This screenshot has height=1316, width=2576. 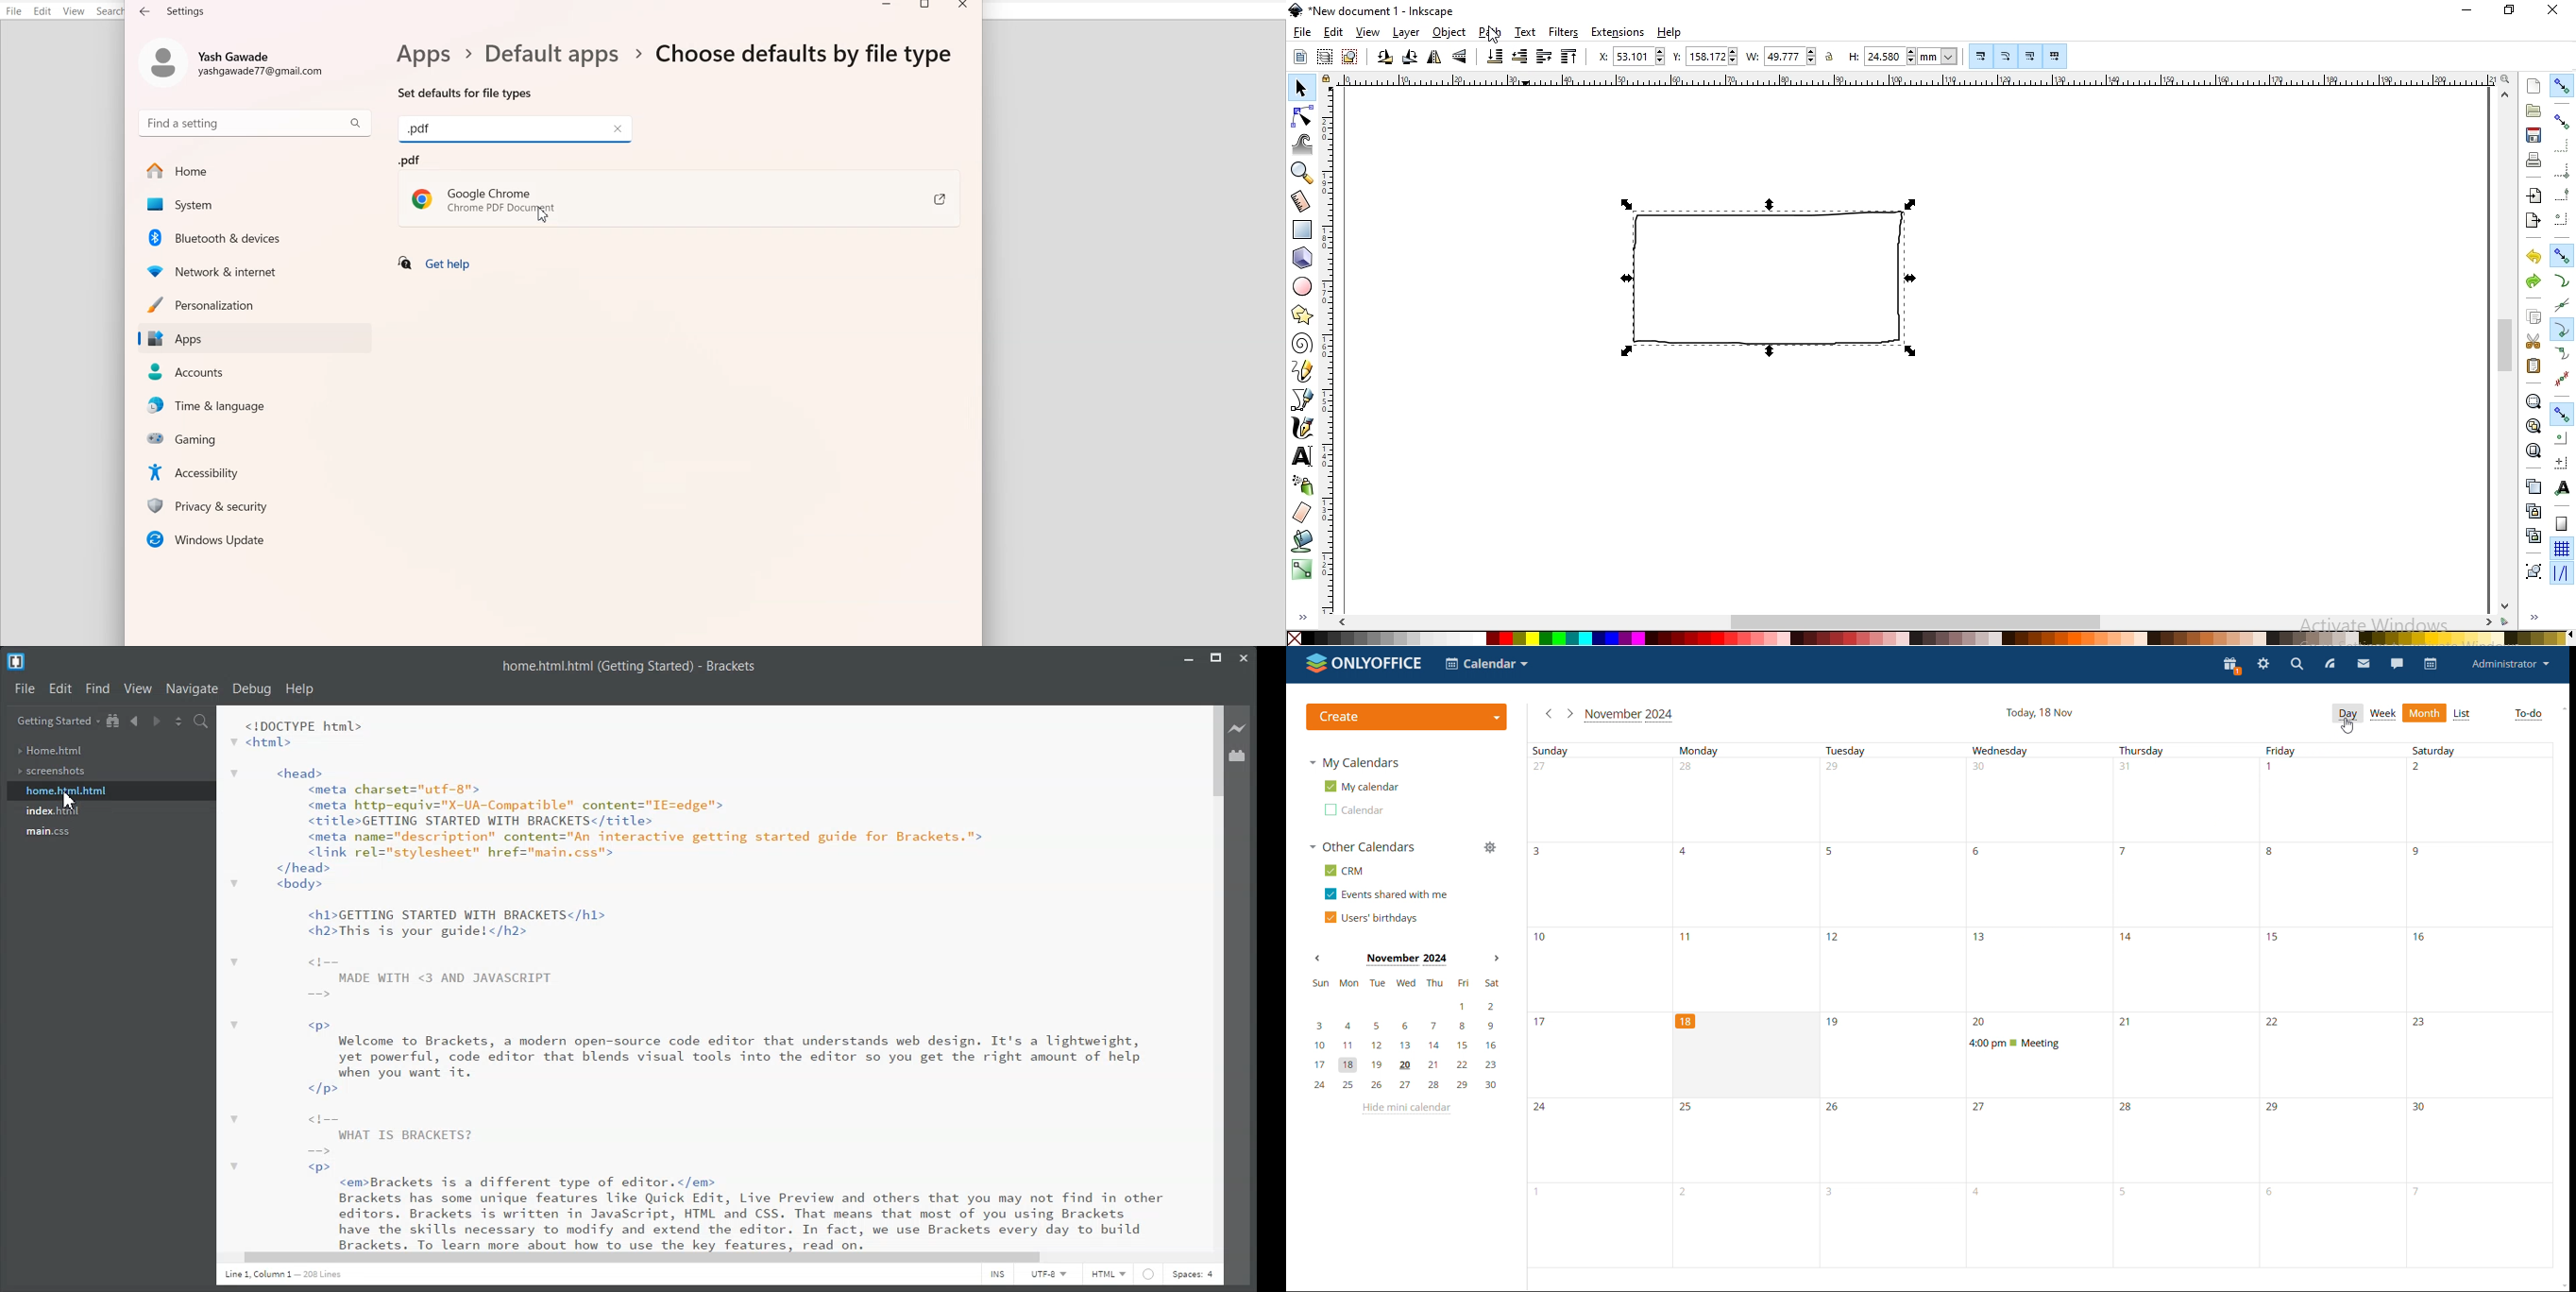 I want to click on main.css, so click(x=50, y=832).